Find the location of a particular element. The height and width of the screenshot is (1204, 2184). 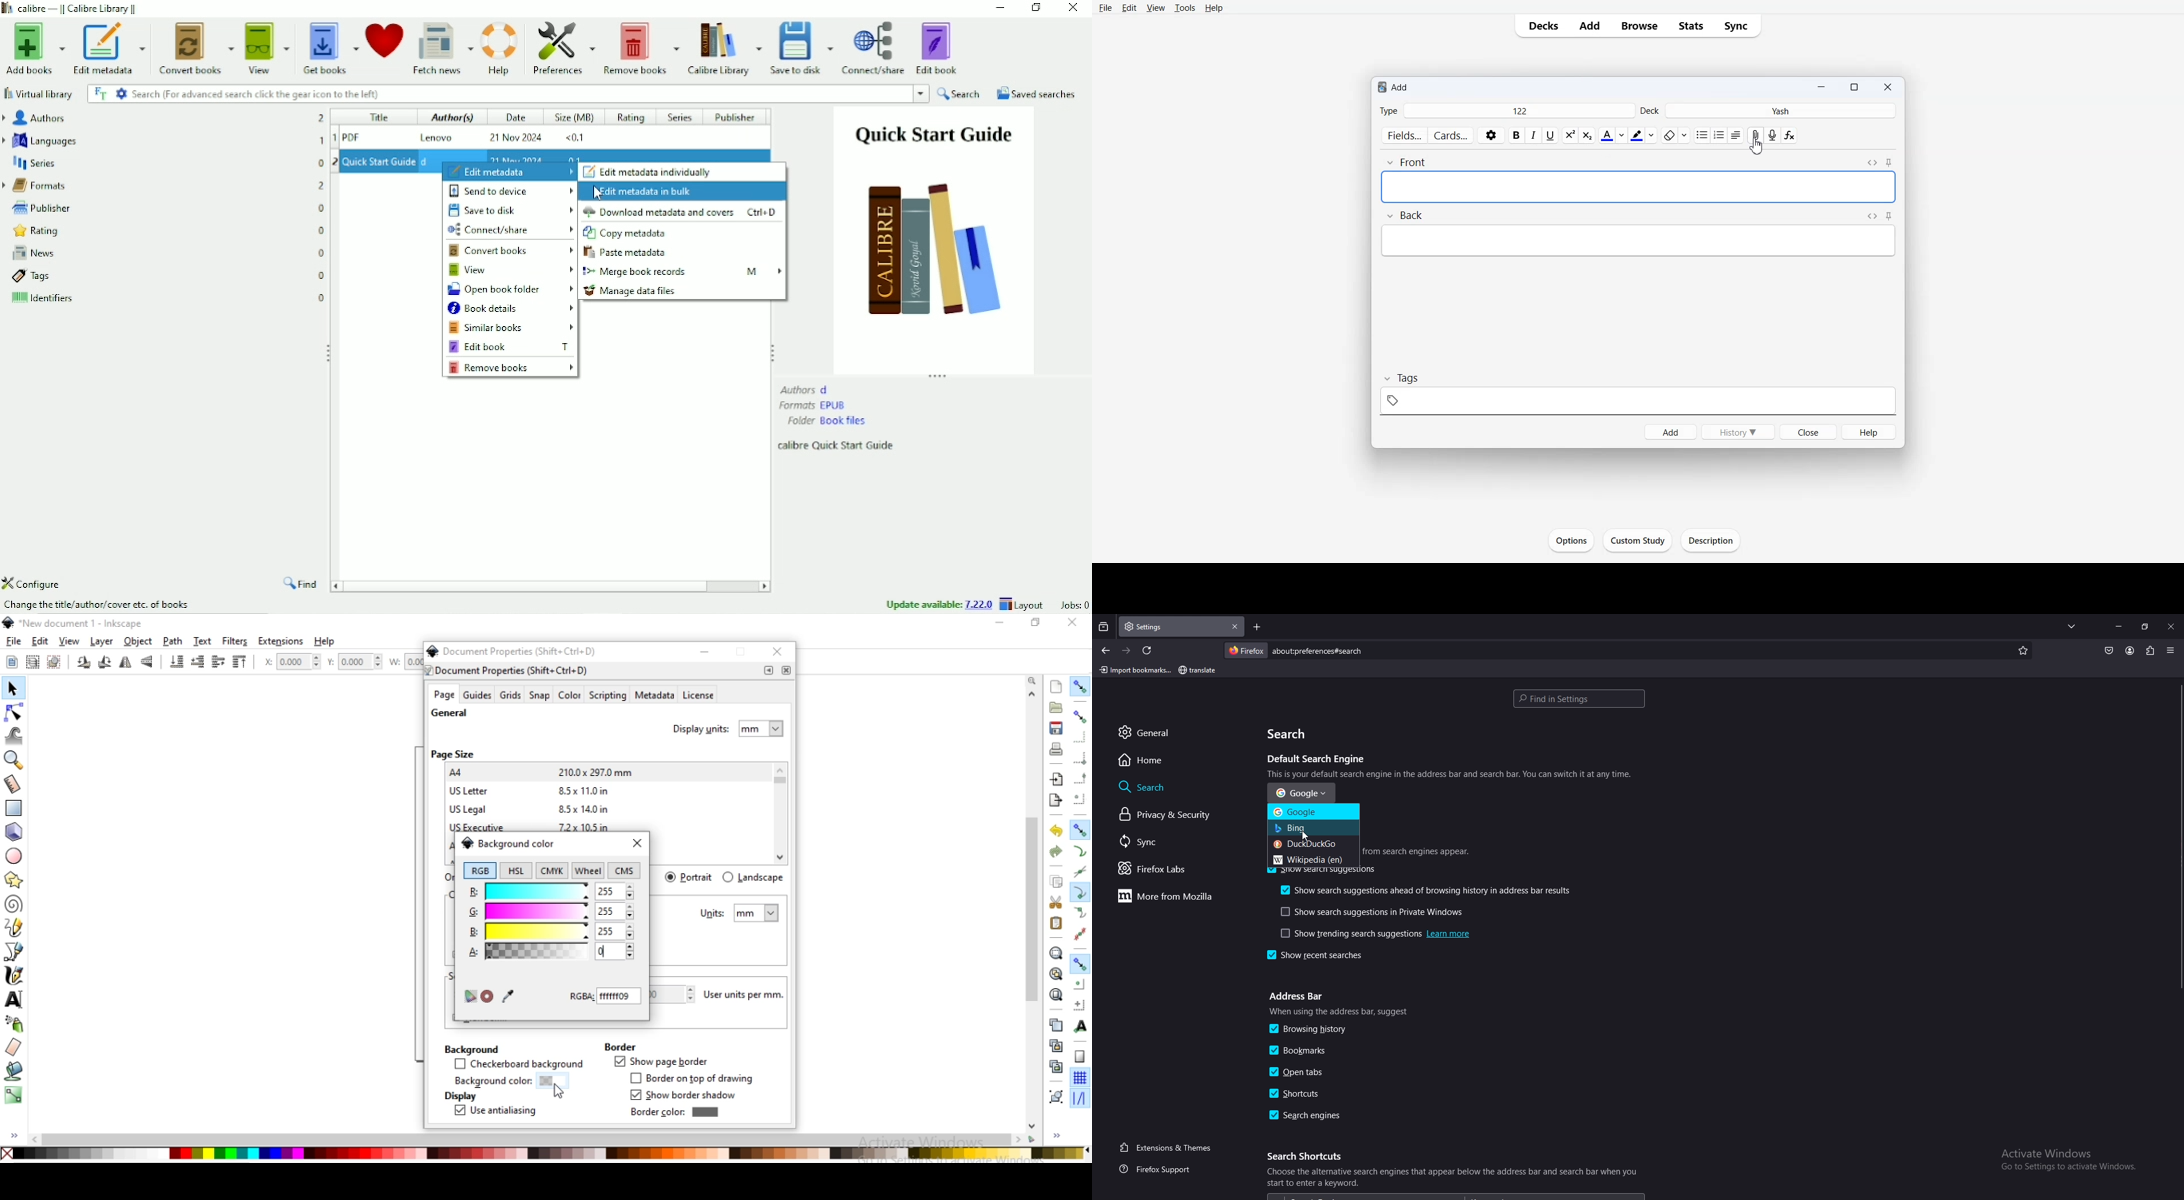

firefox support is located at coordinates (1167, 1170).